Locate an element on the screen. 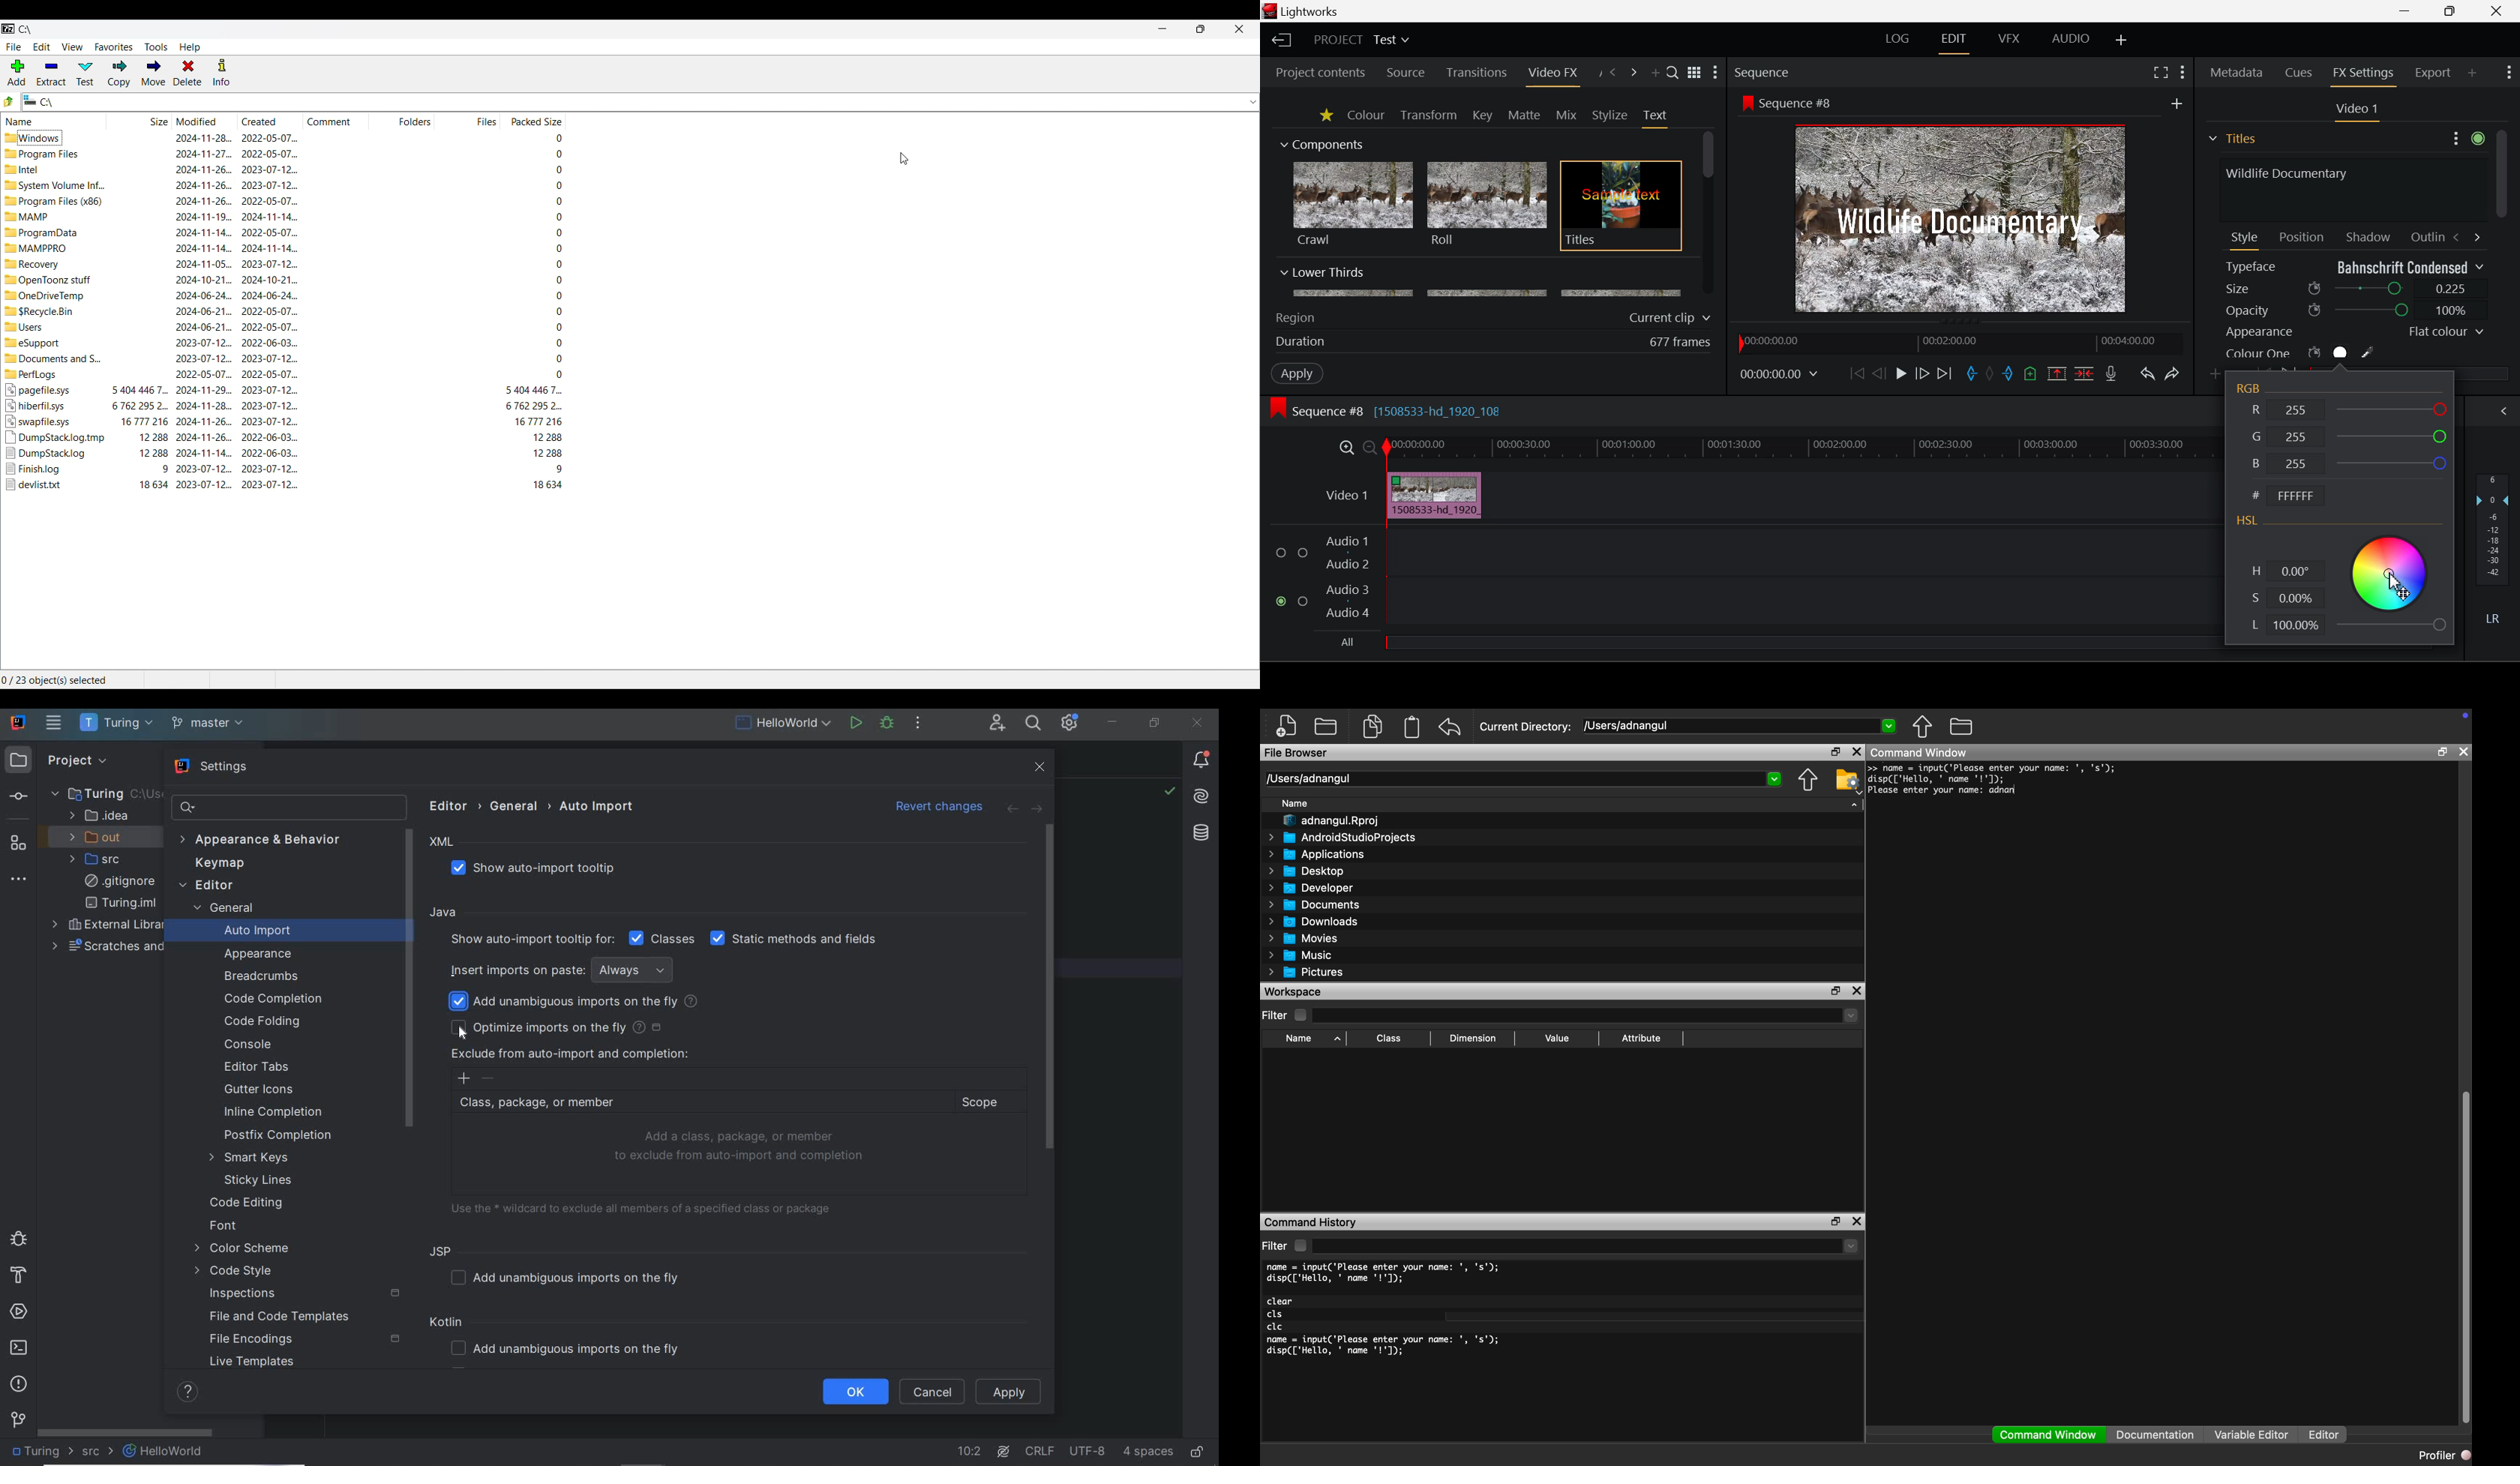  Project contents is located at coordinates (1314, 73).